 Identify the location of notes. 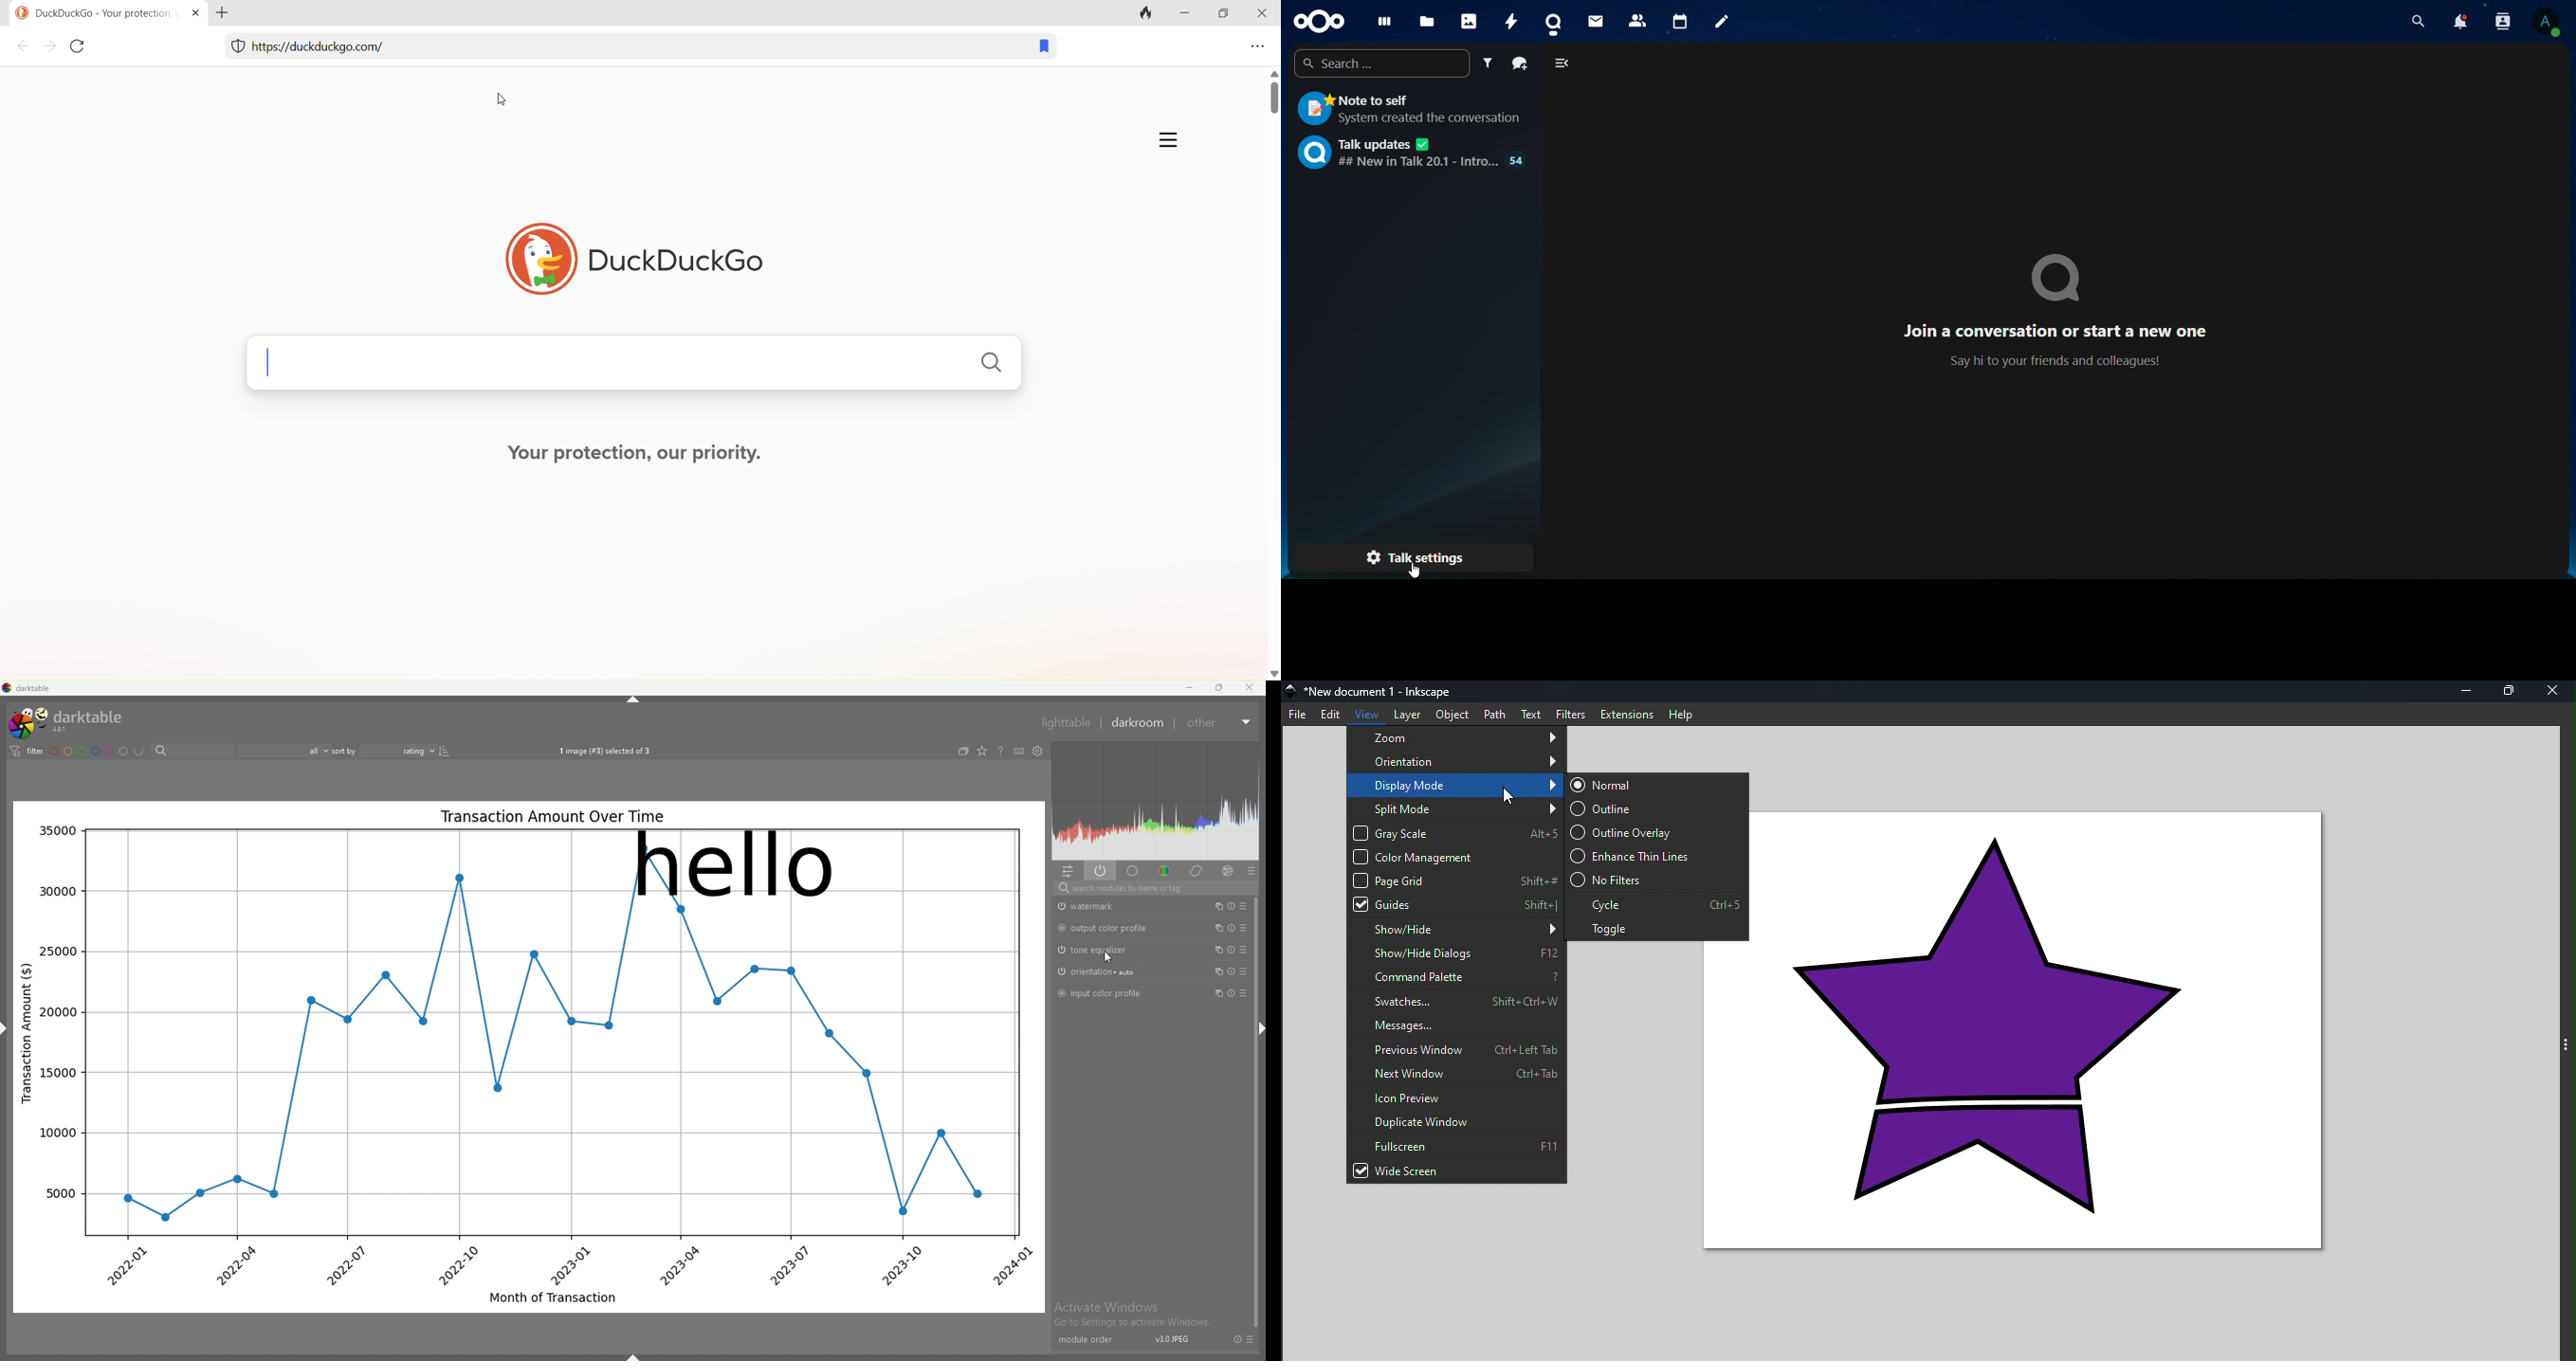
(1721, 22).